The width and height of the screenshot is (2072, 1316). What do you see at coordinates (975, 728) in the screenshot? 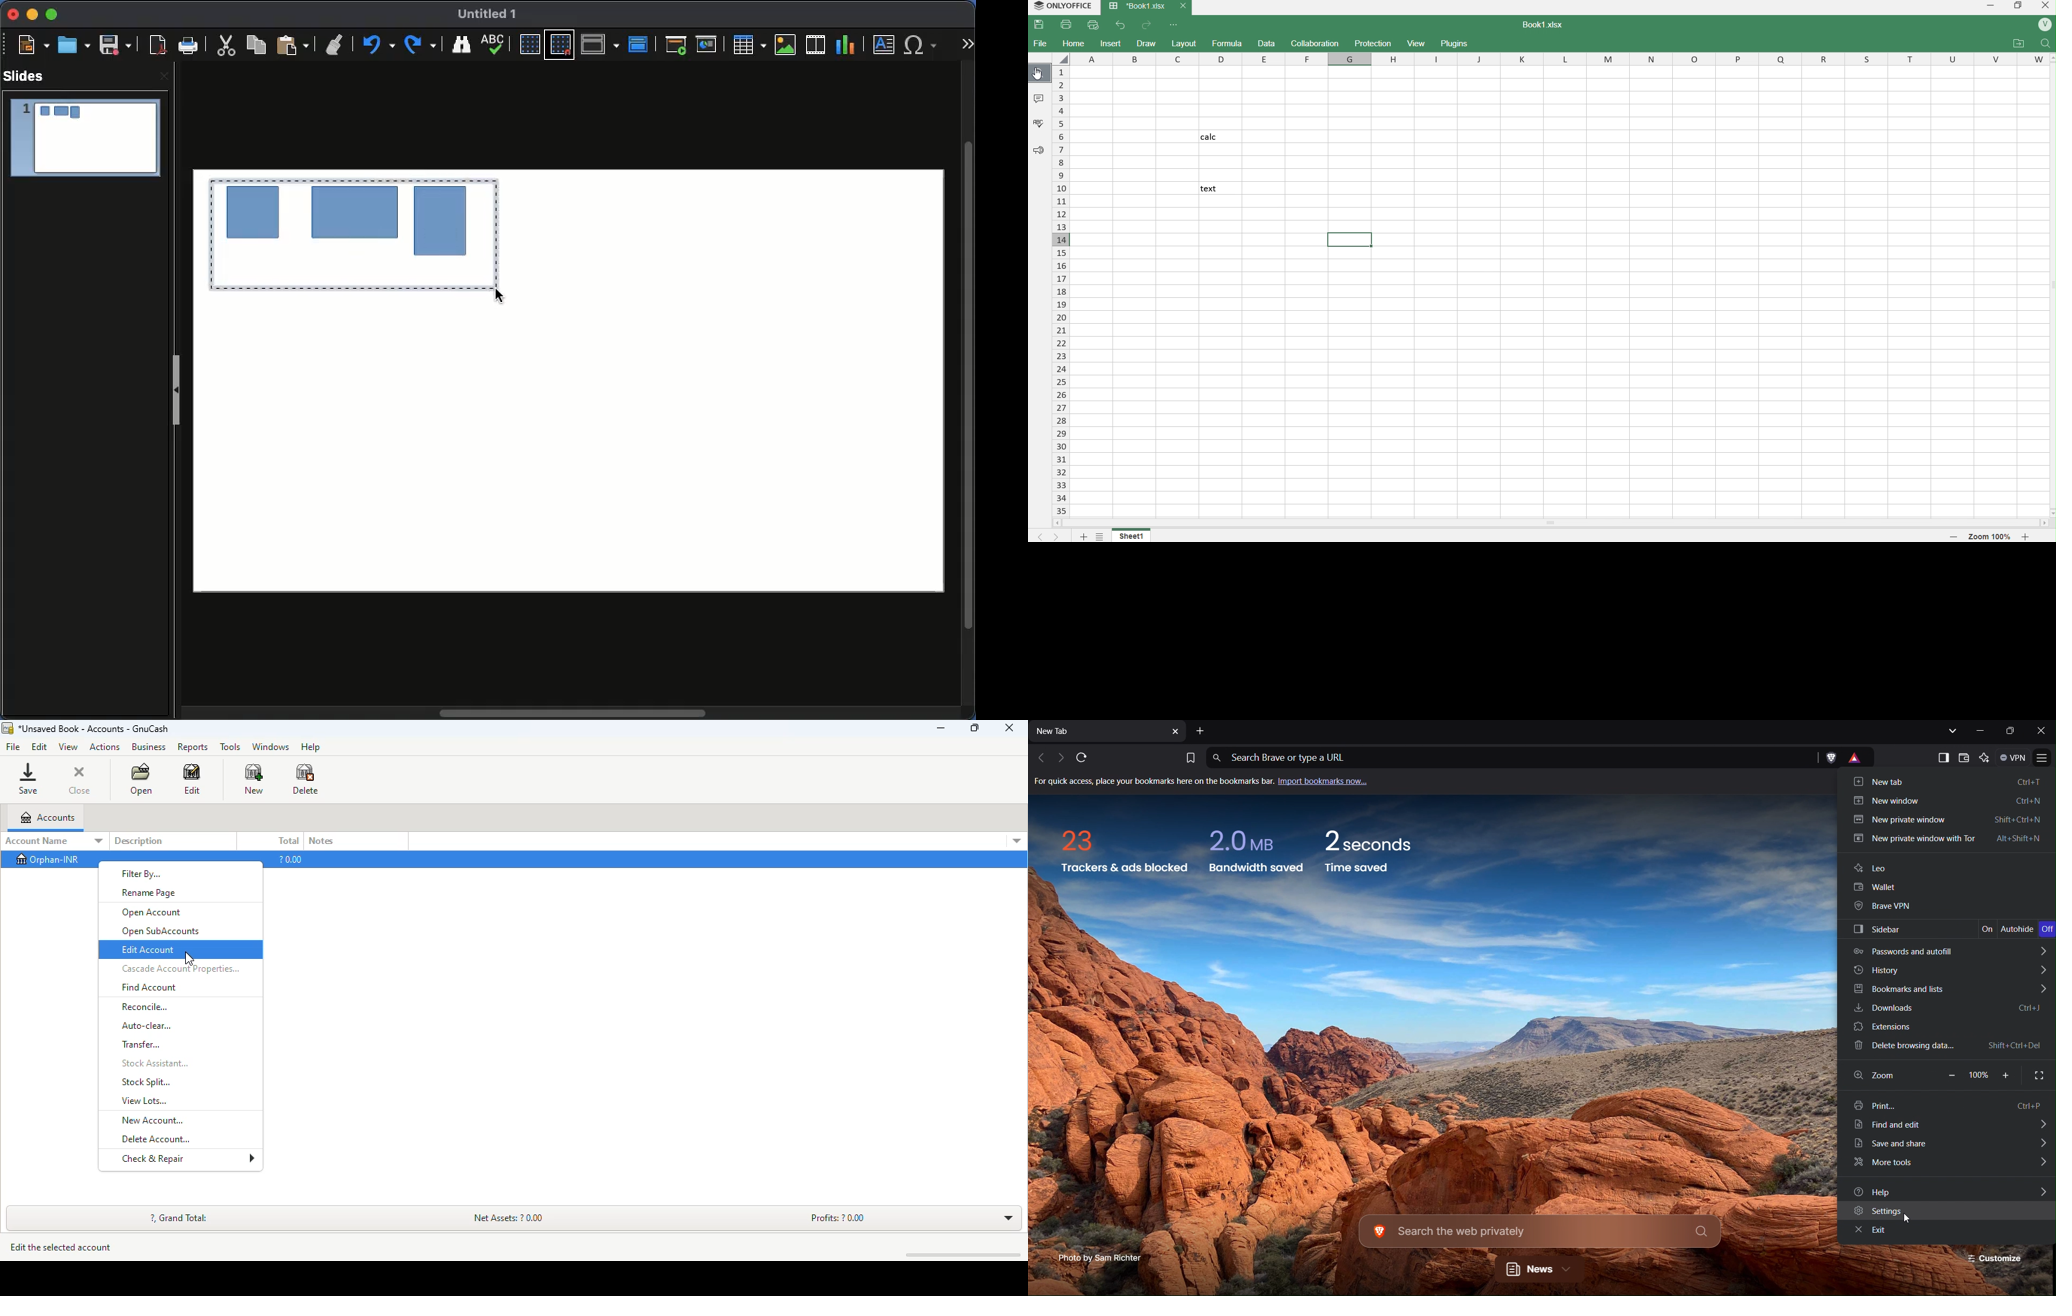
I see `maximize` at bounding box center [975, 728].